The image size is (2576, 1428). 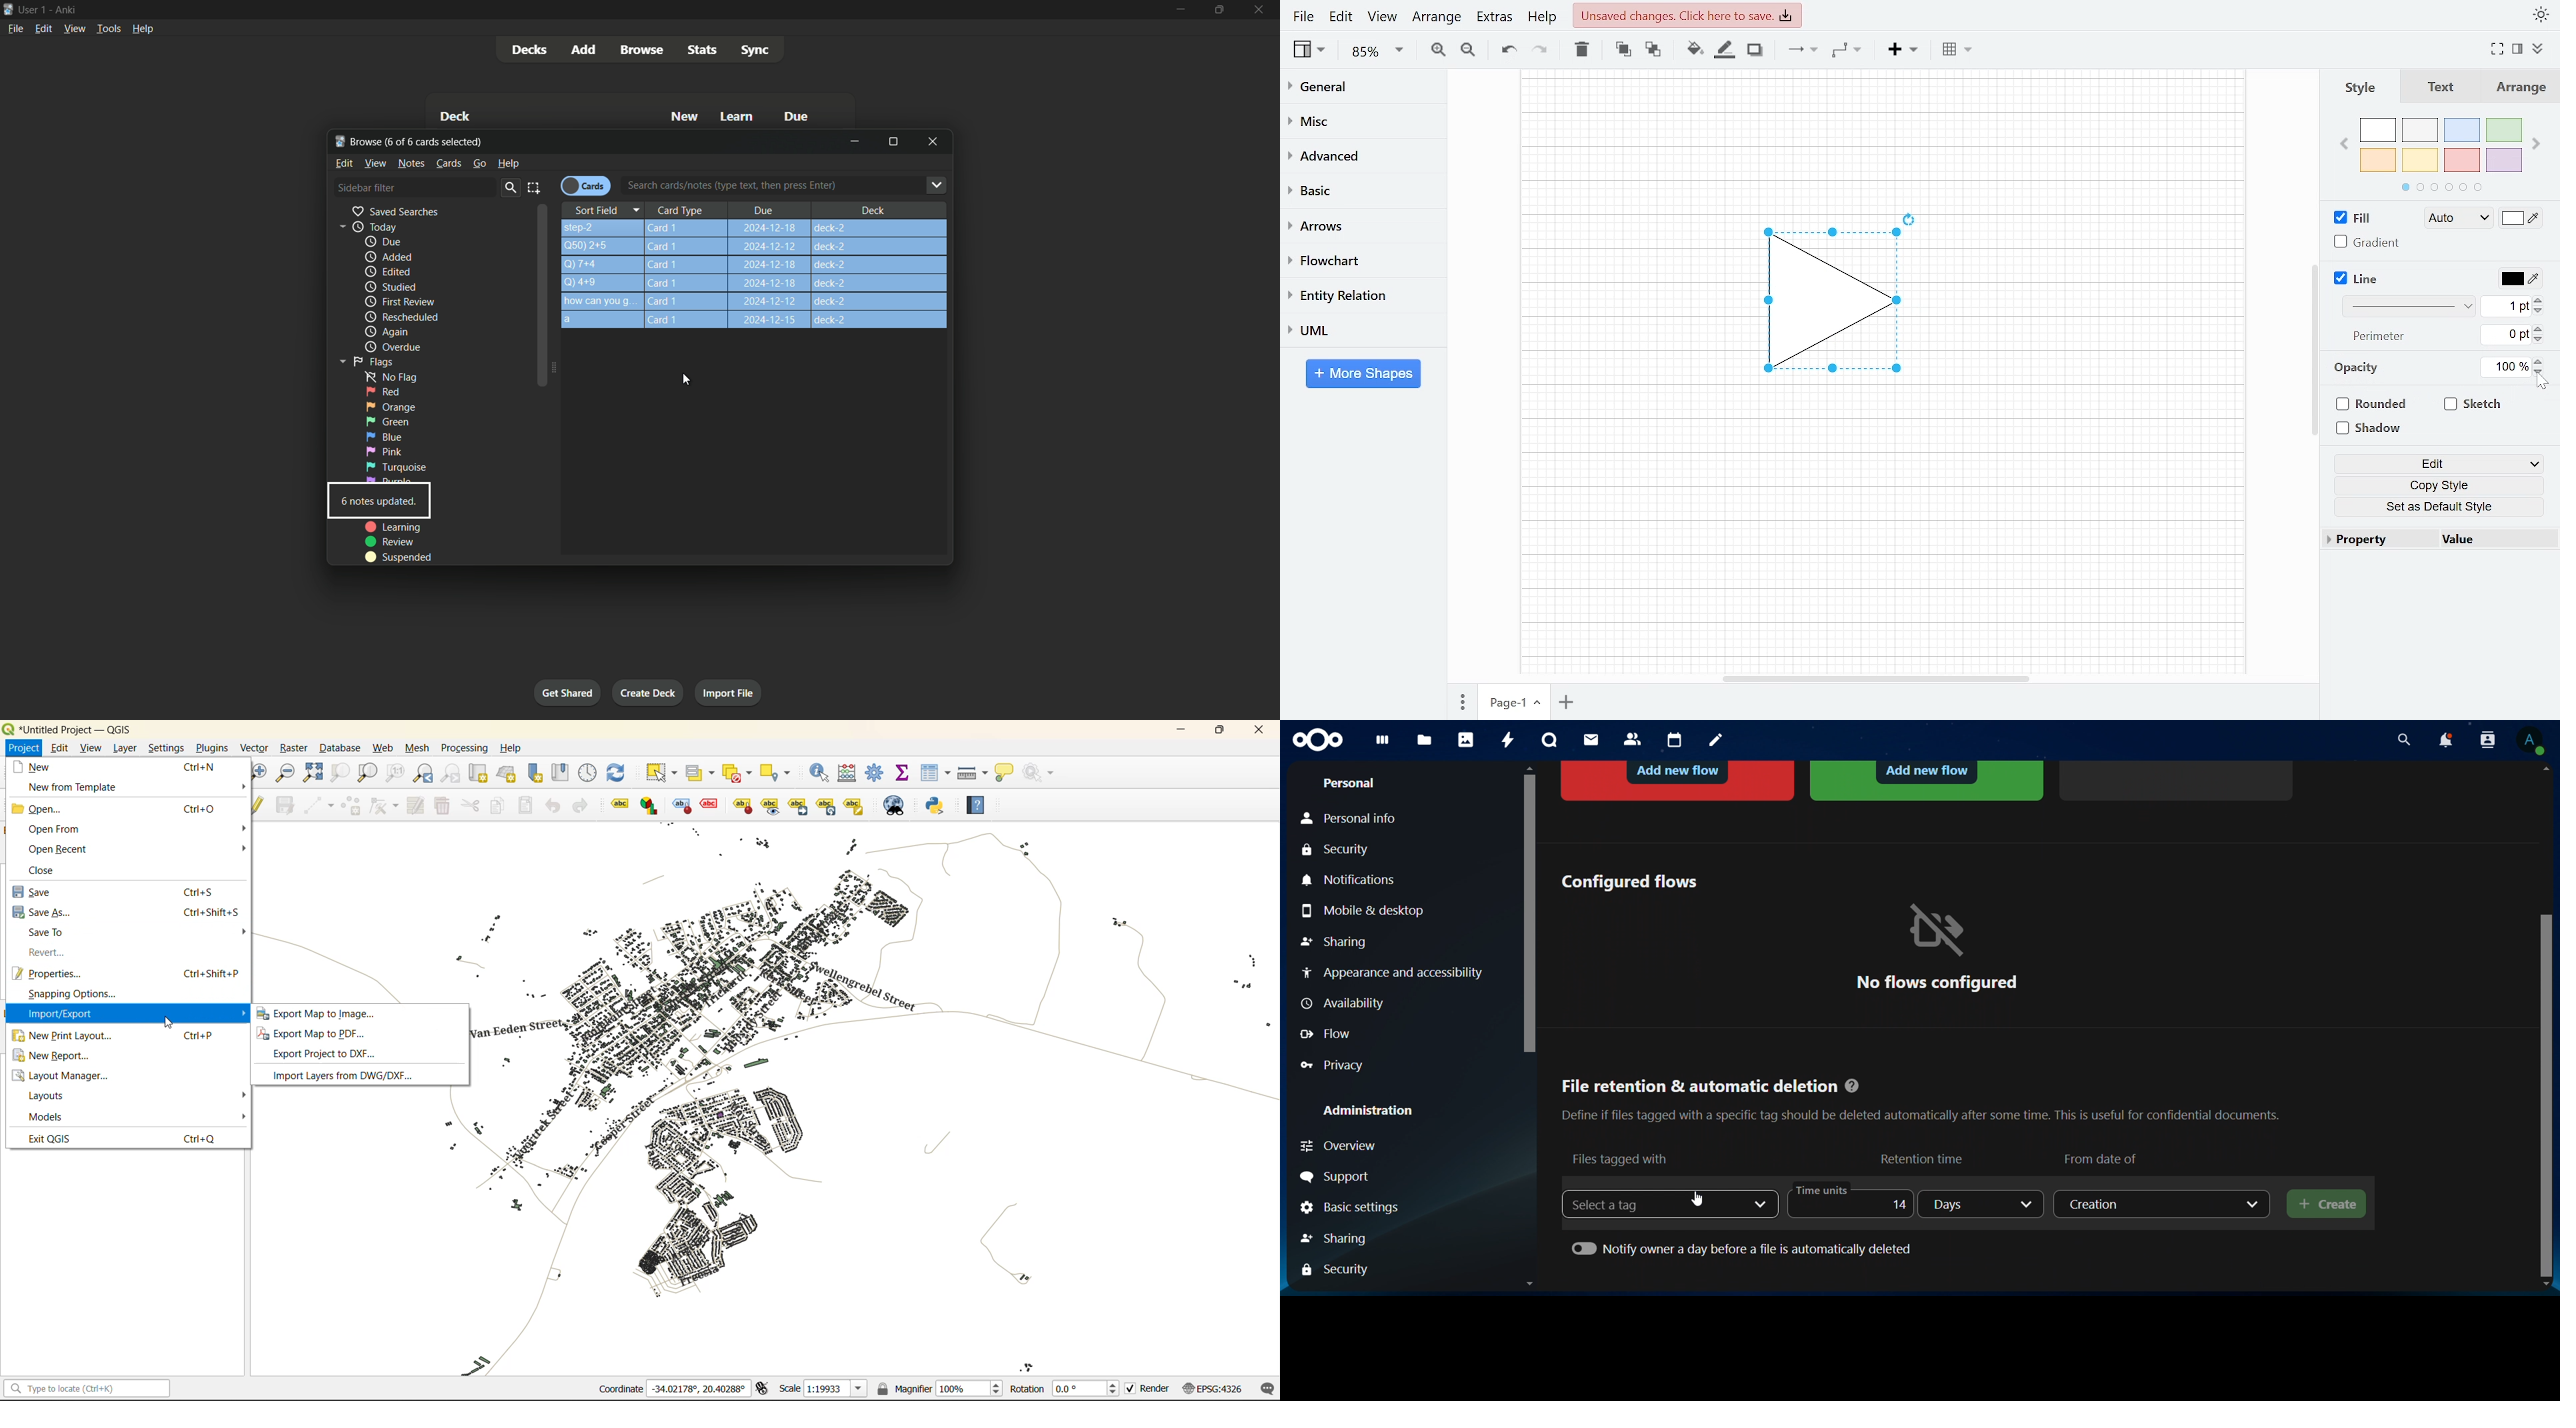 I want to click on vertical scrollbar, so click(x=2314, y=350).